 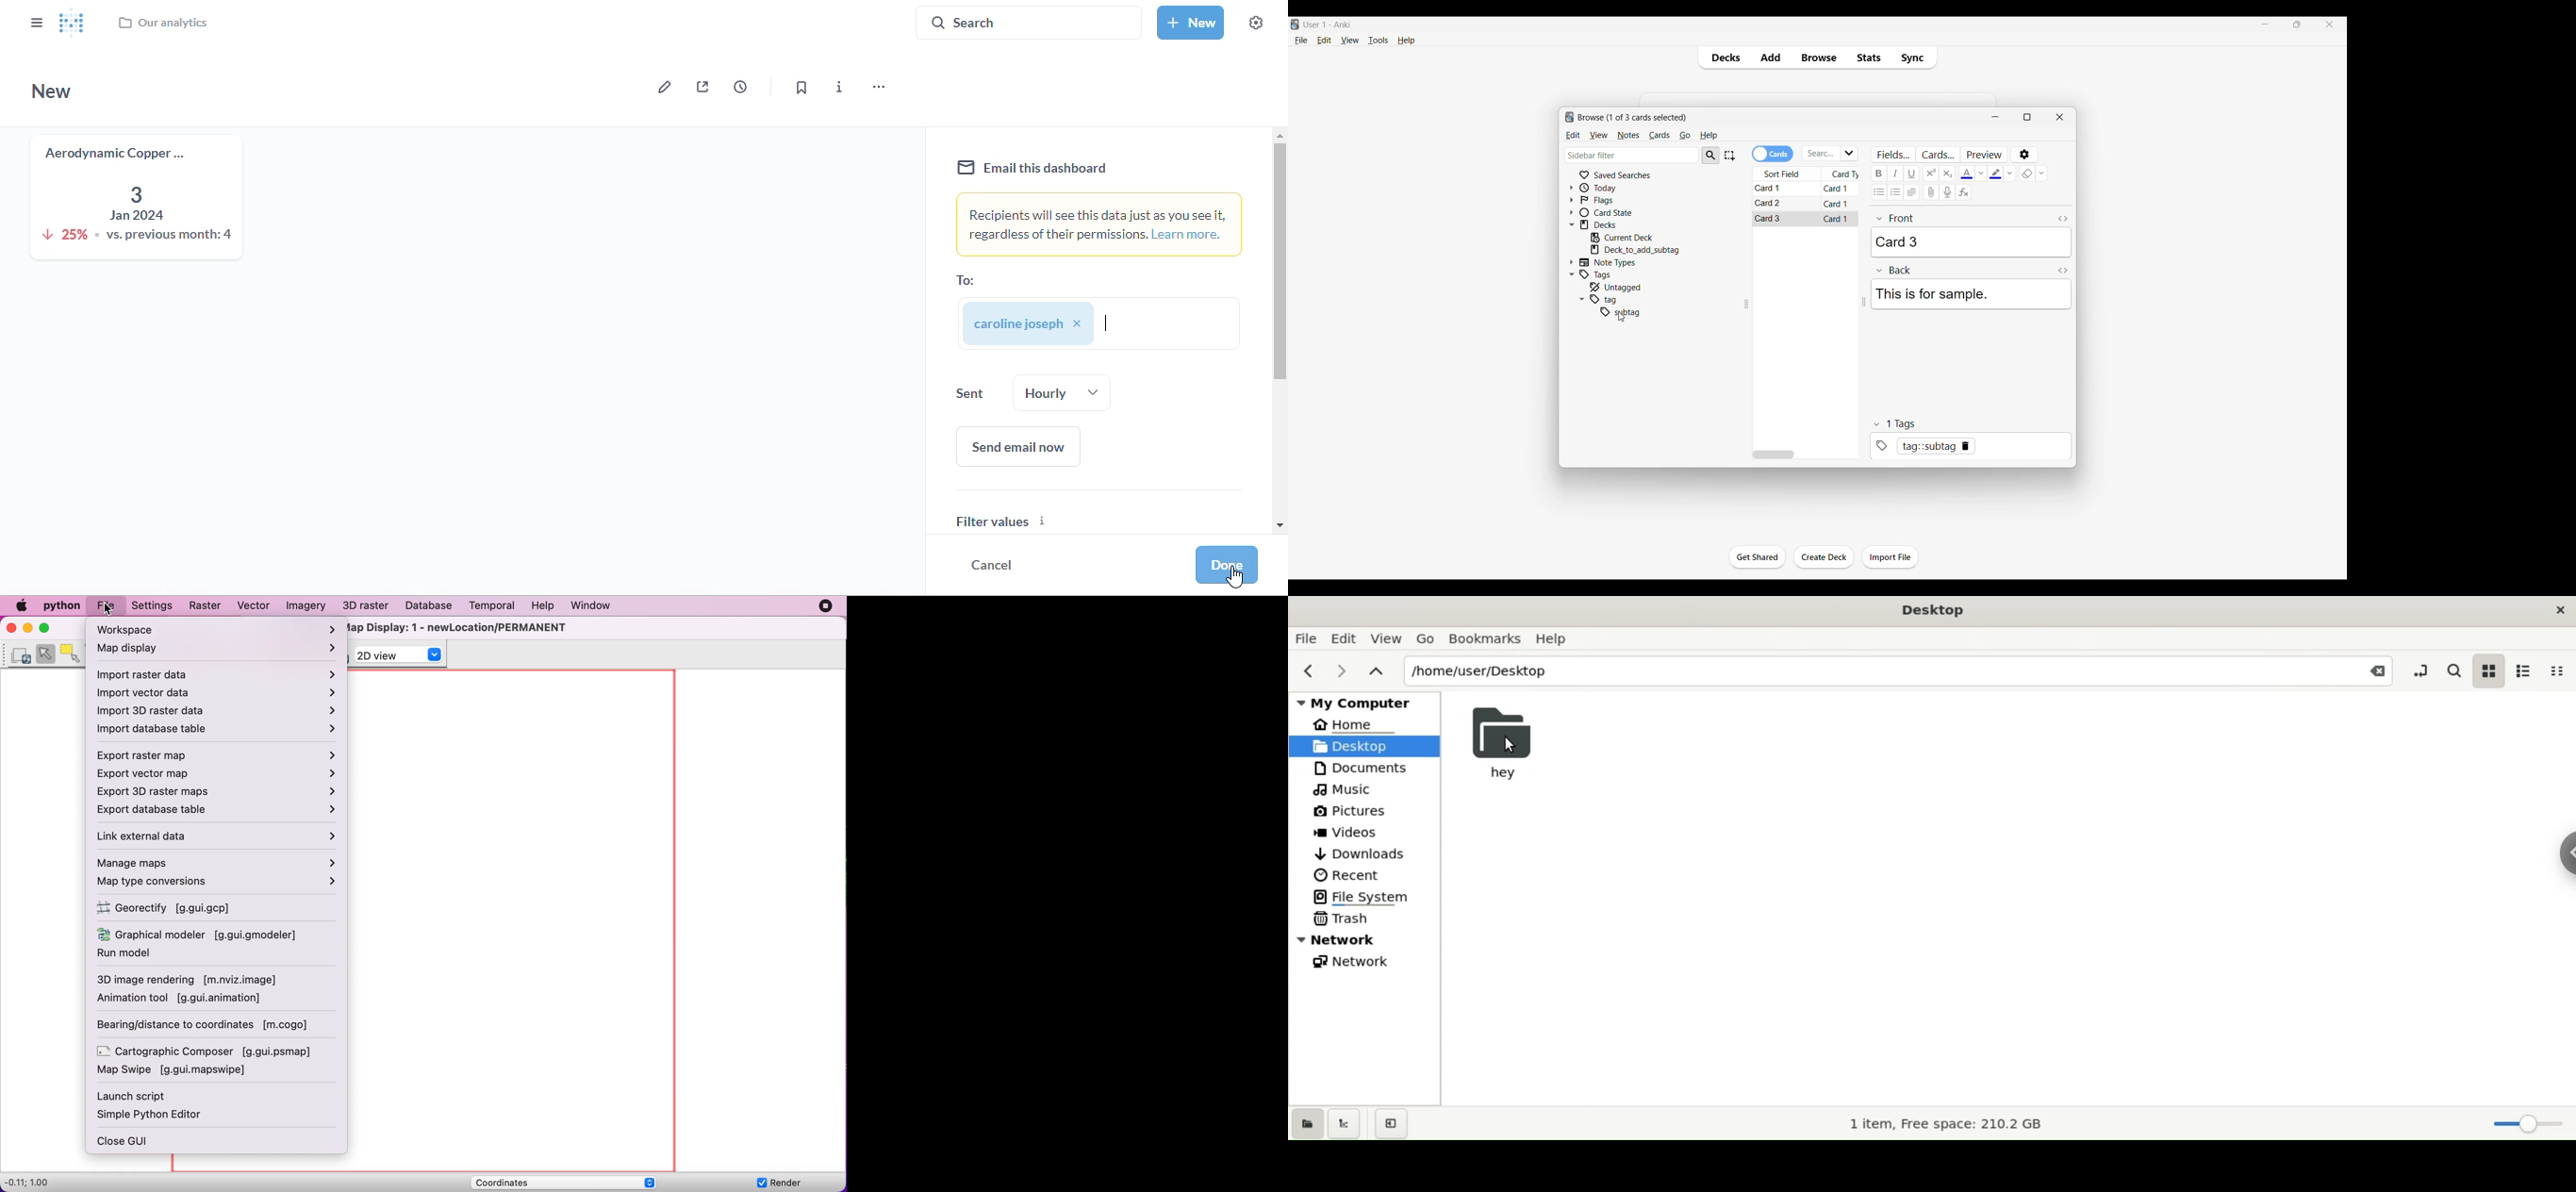 I want to click on 1 Item, Free space: 210.2 GB, so click(x=1948, y=1123).